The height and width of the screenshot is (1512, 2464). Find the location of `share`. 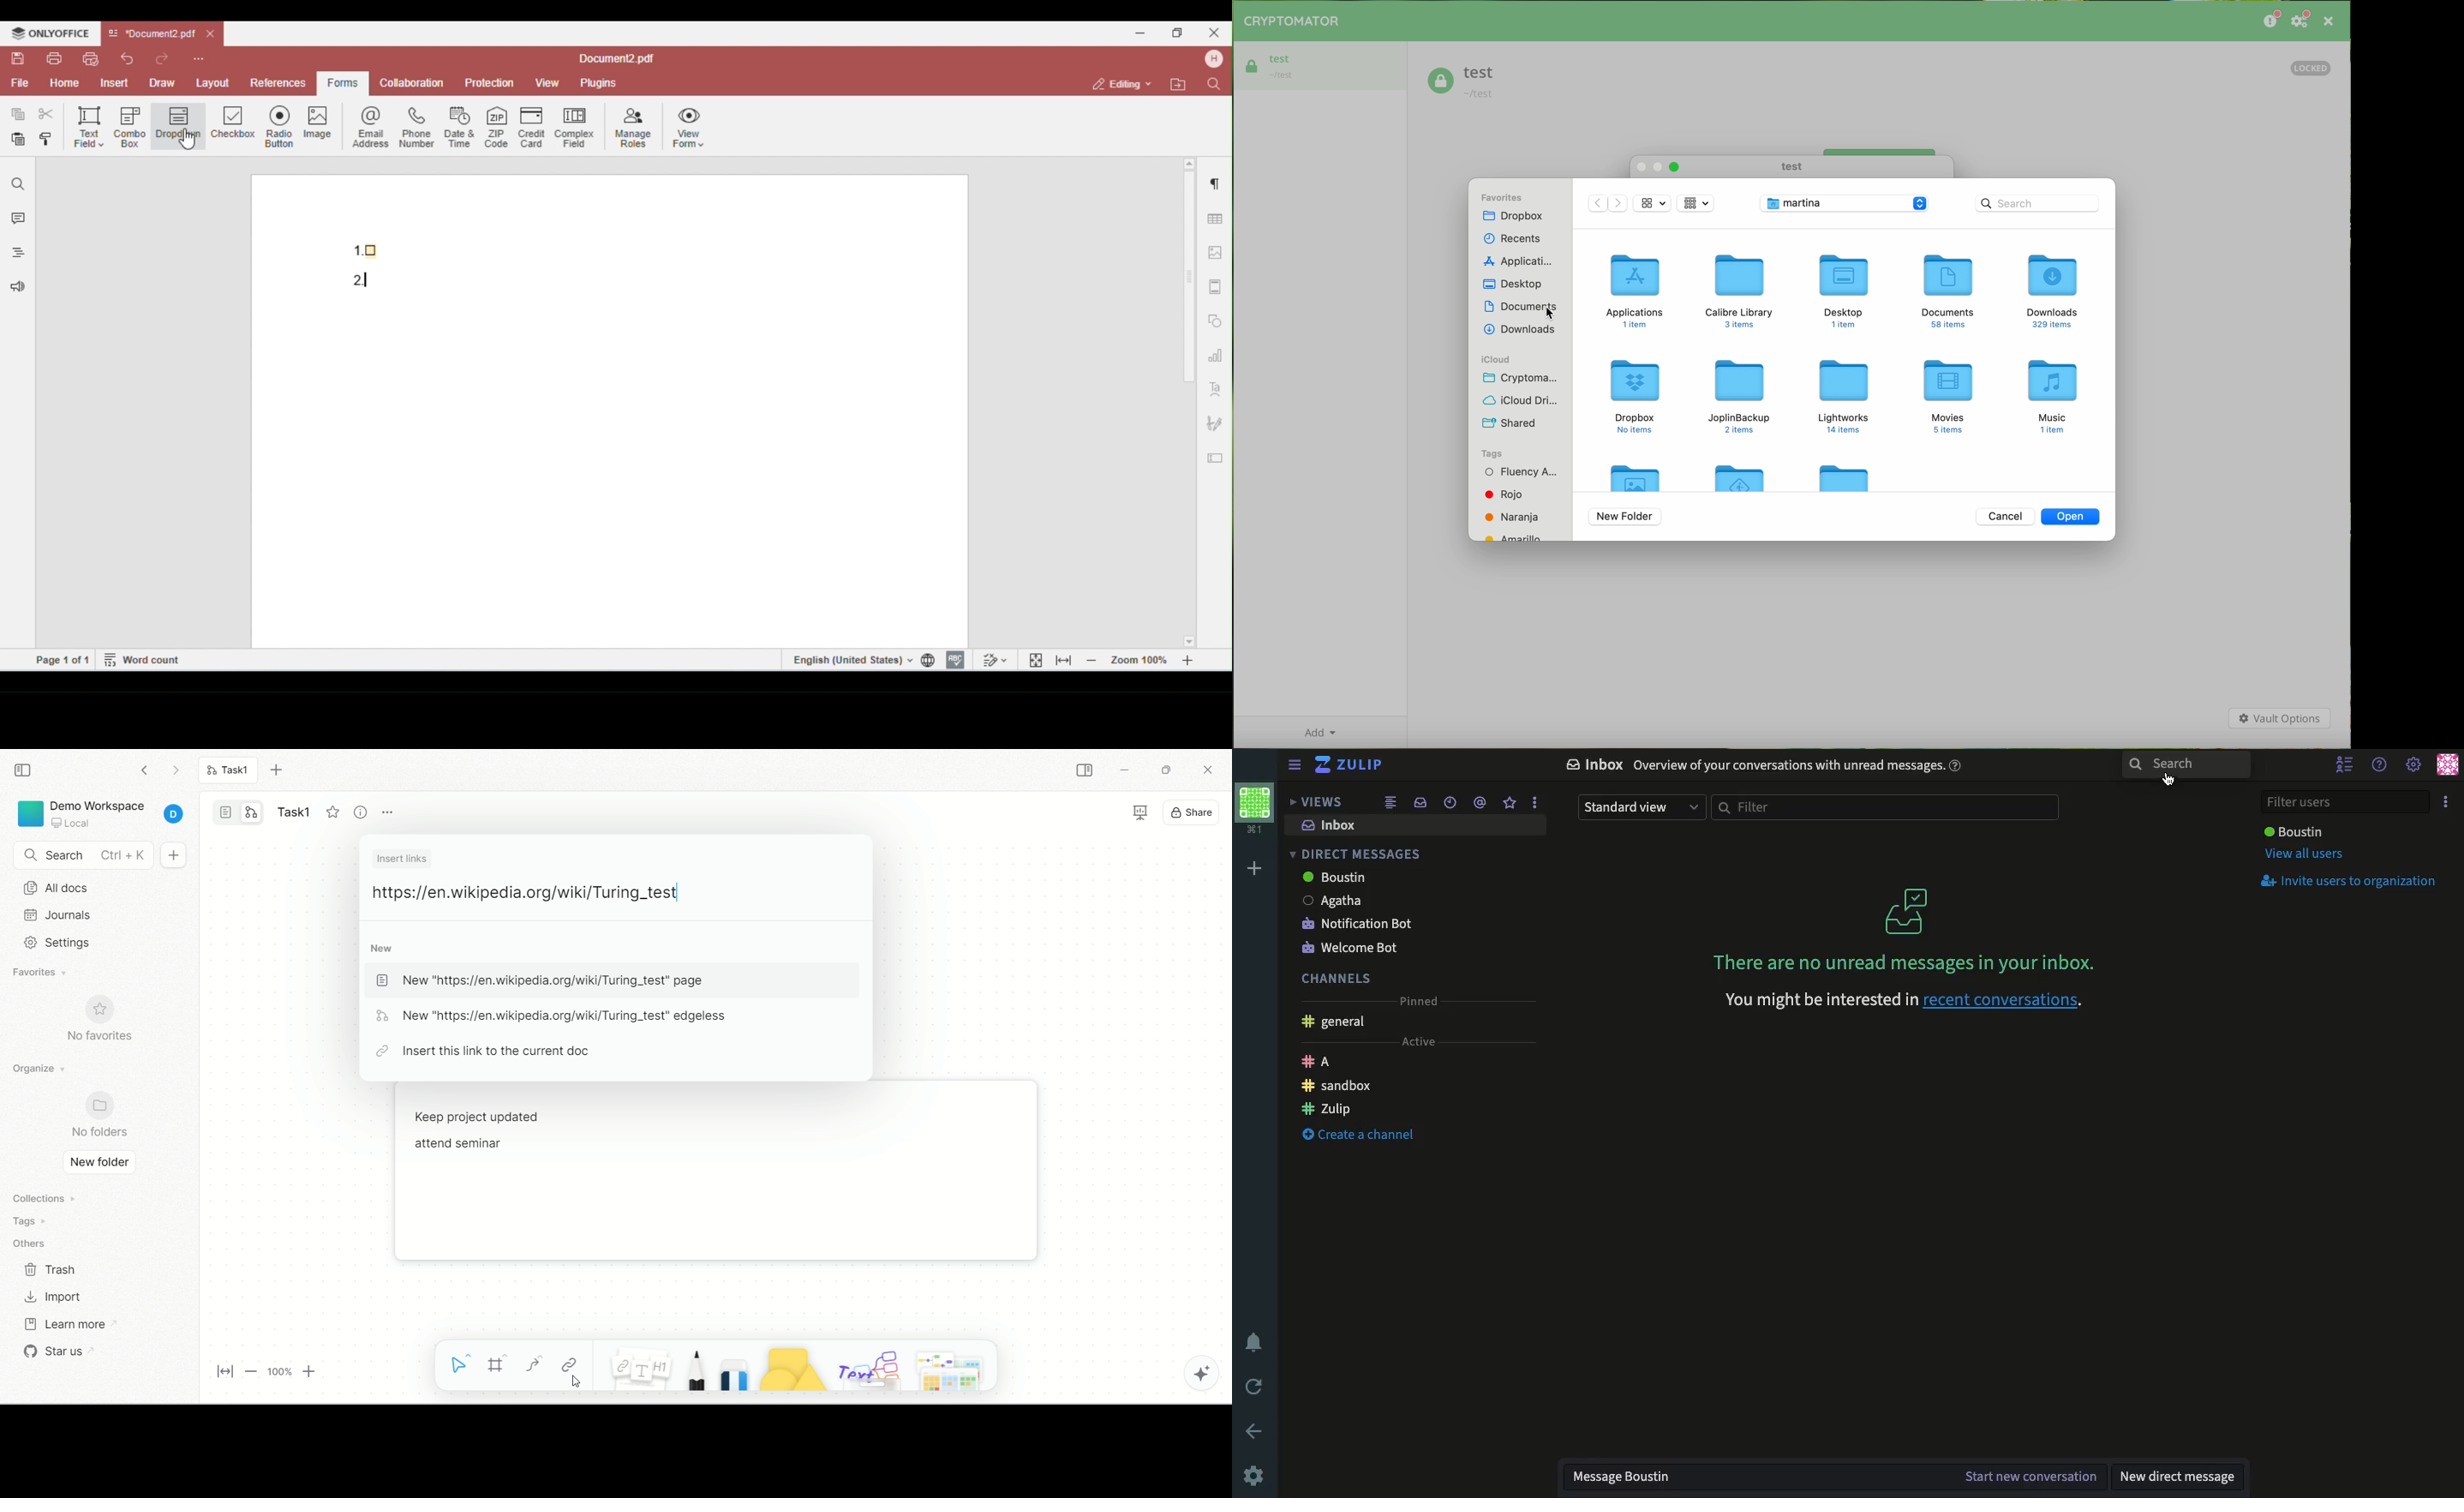

share is located at coordinates (1188, 811).